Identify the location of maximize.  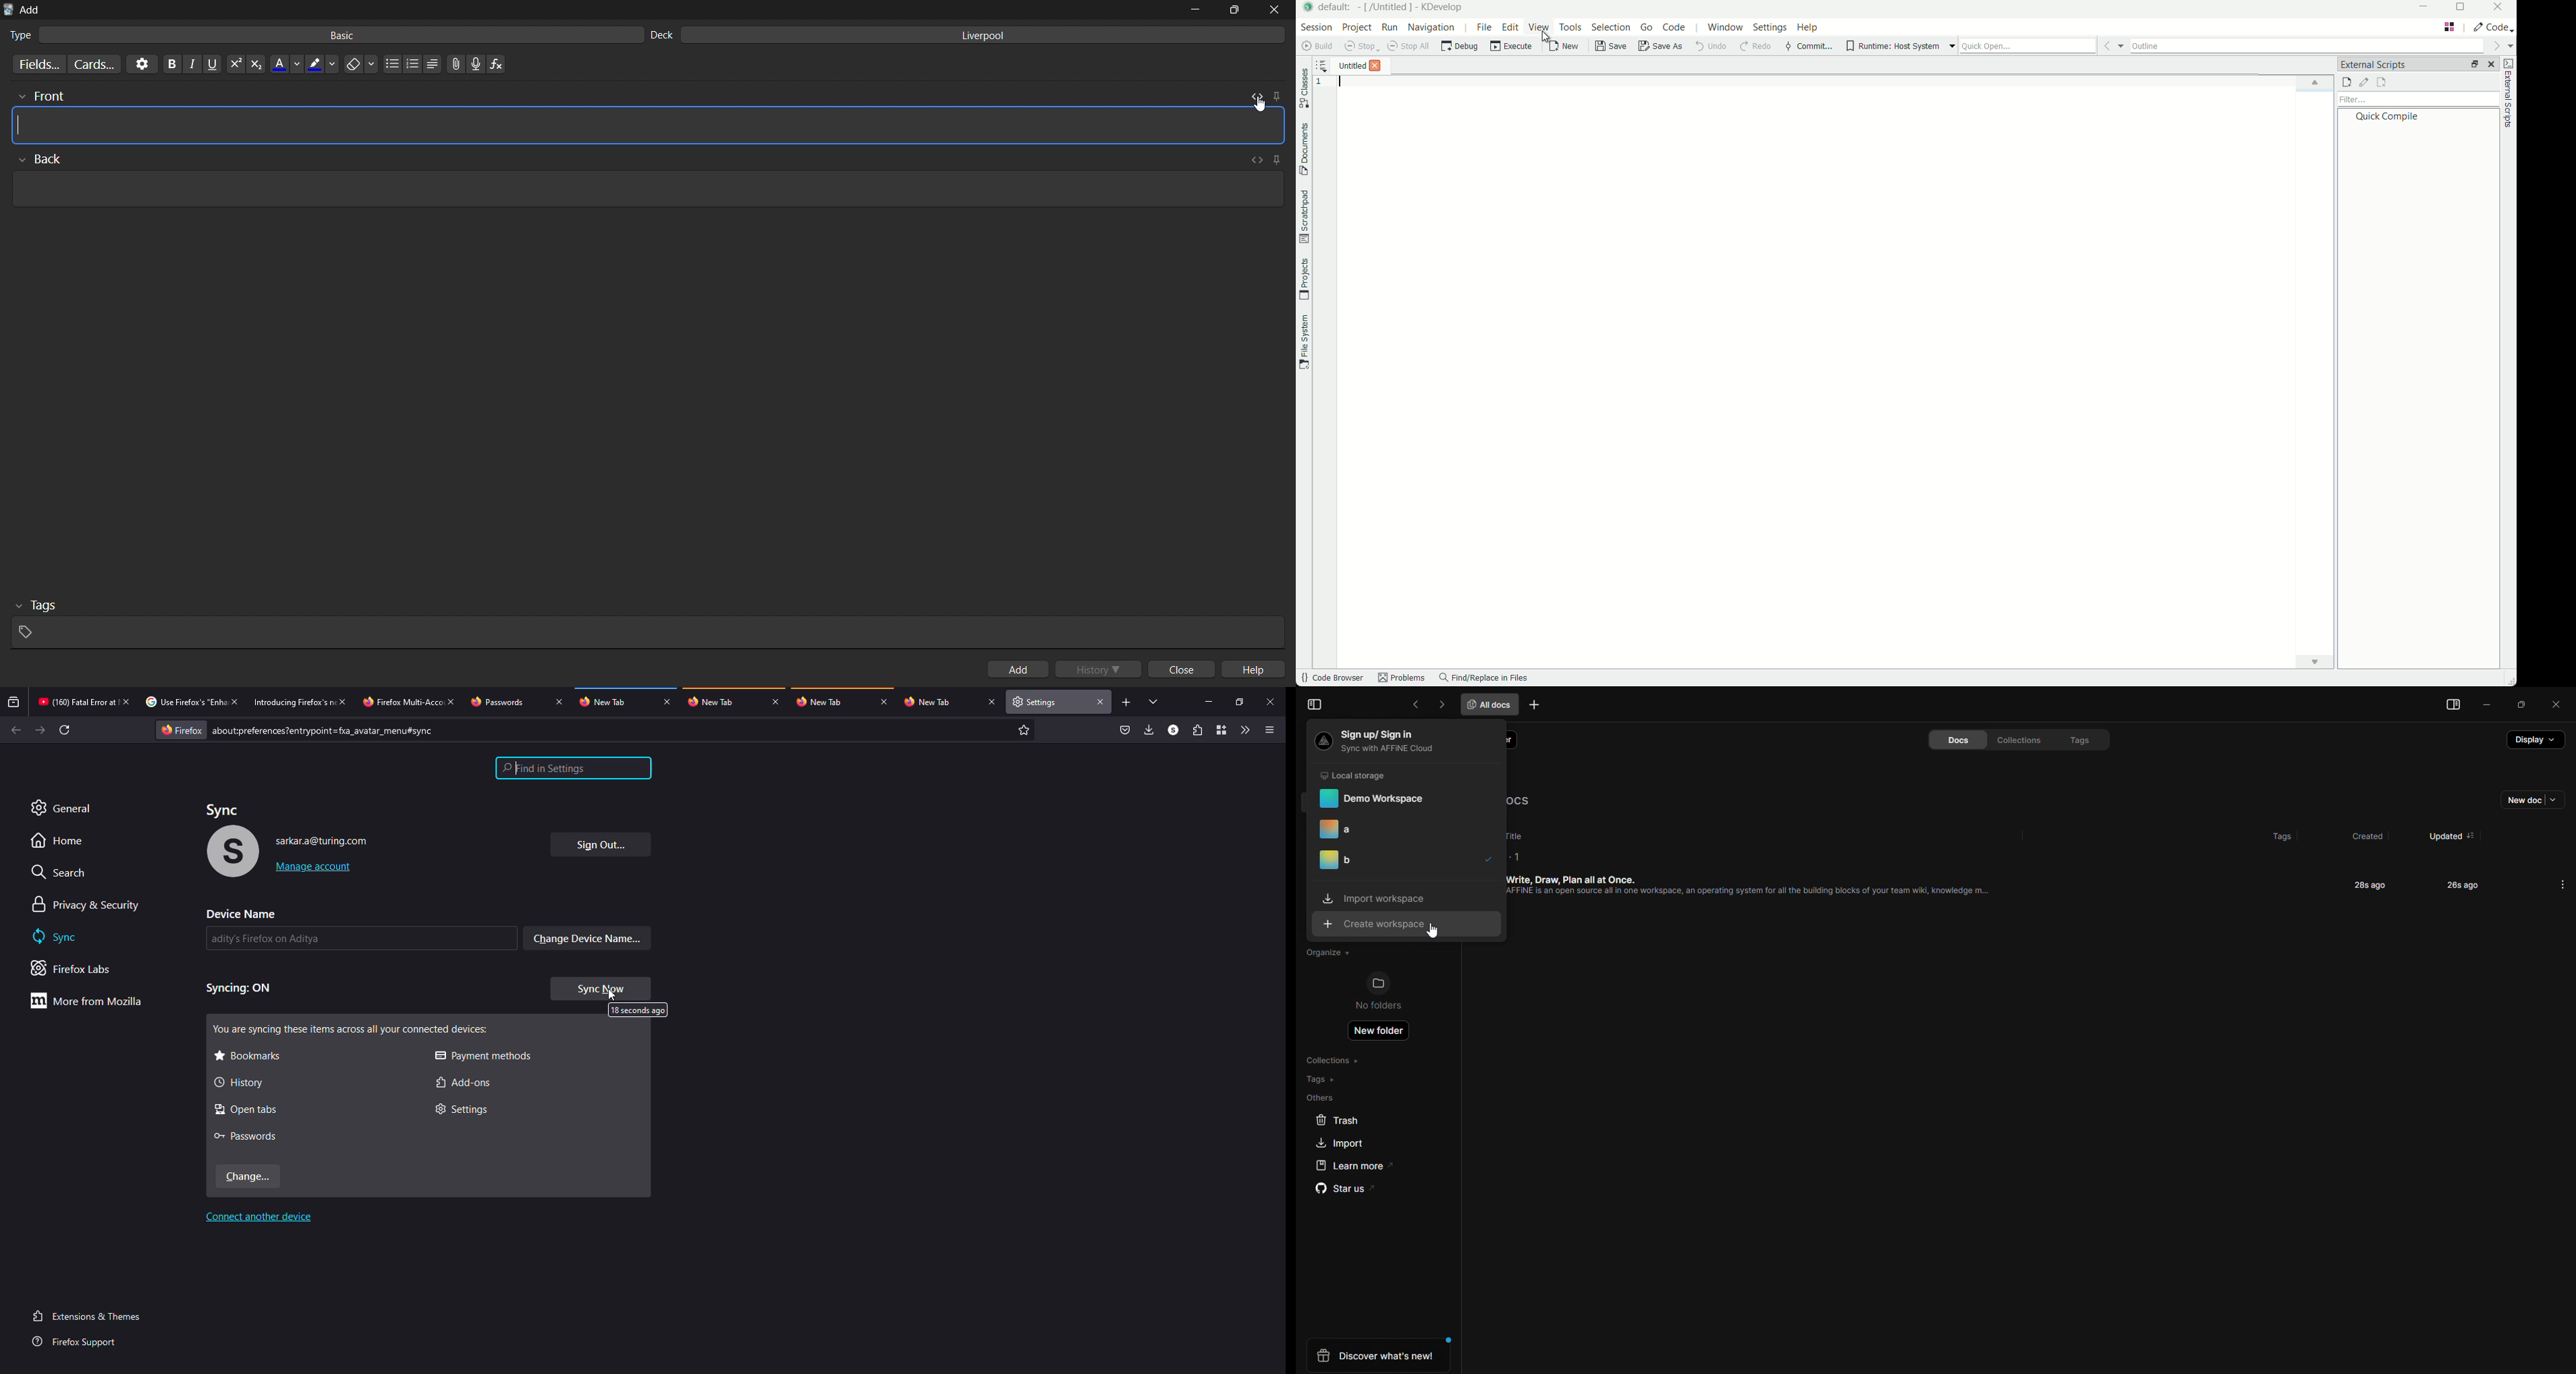
(1240, 701).